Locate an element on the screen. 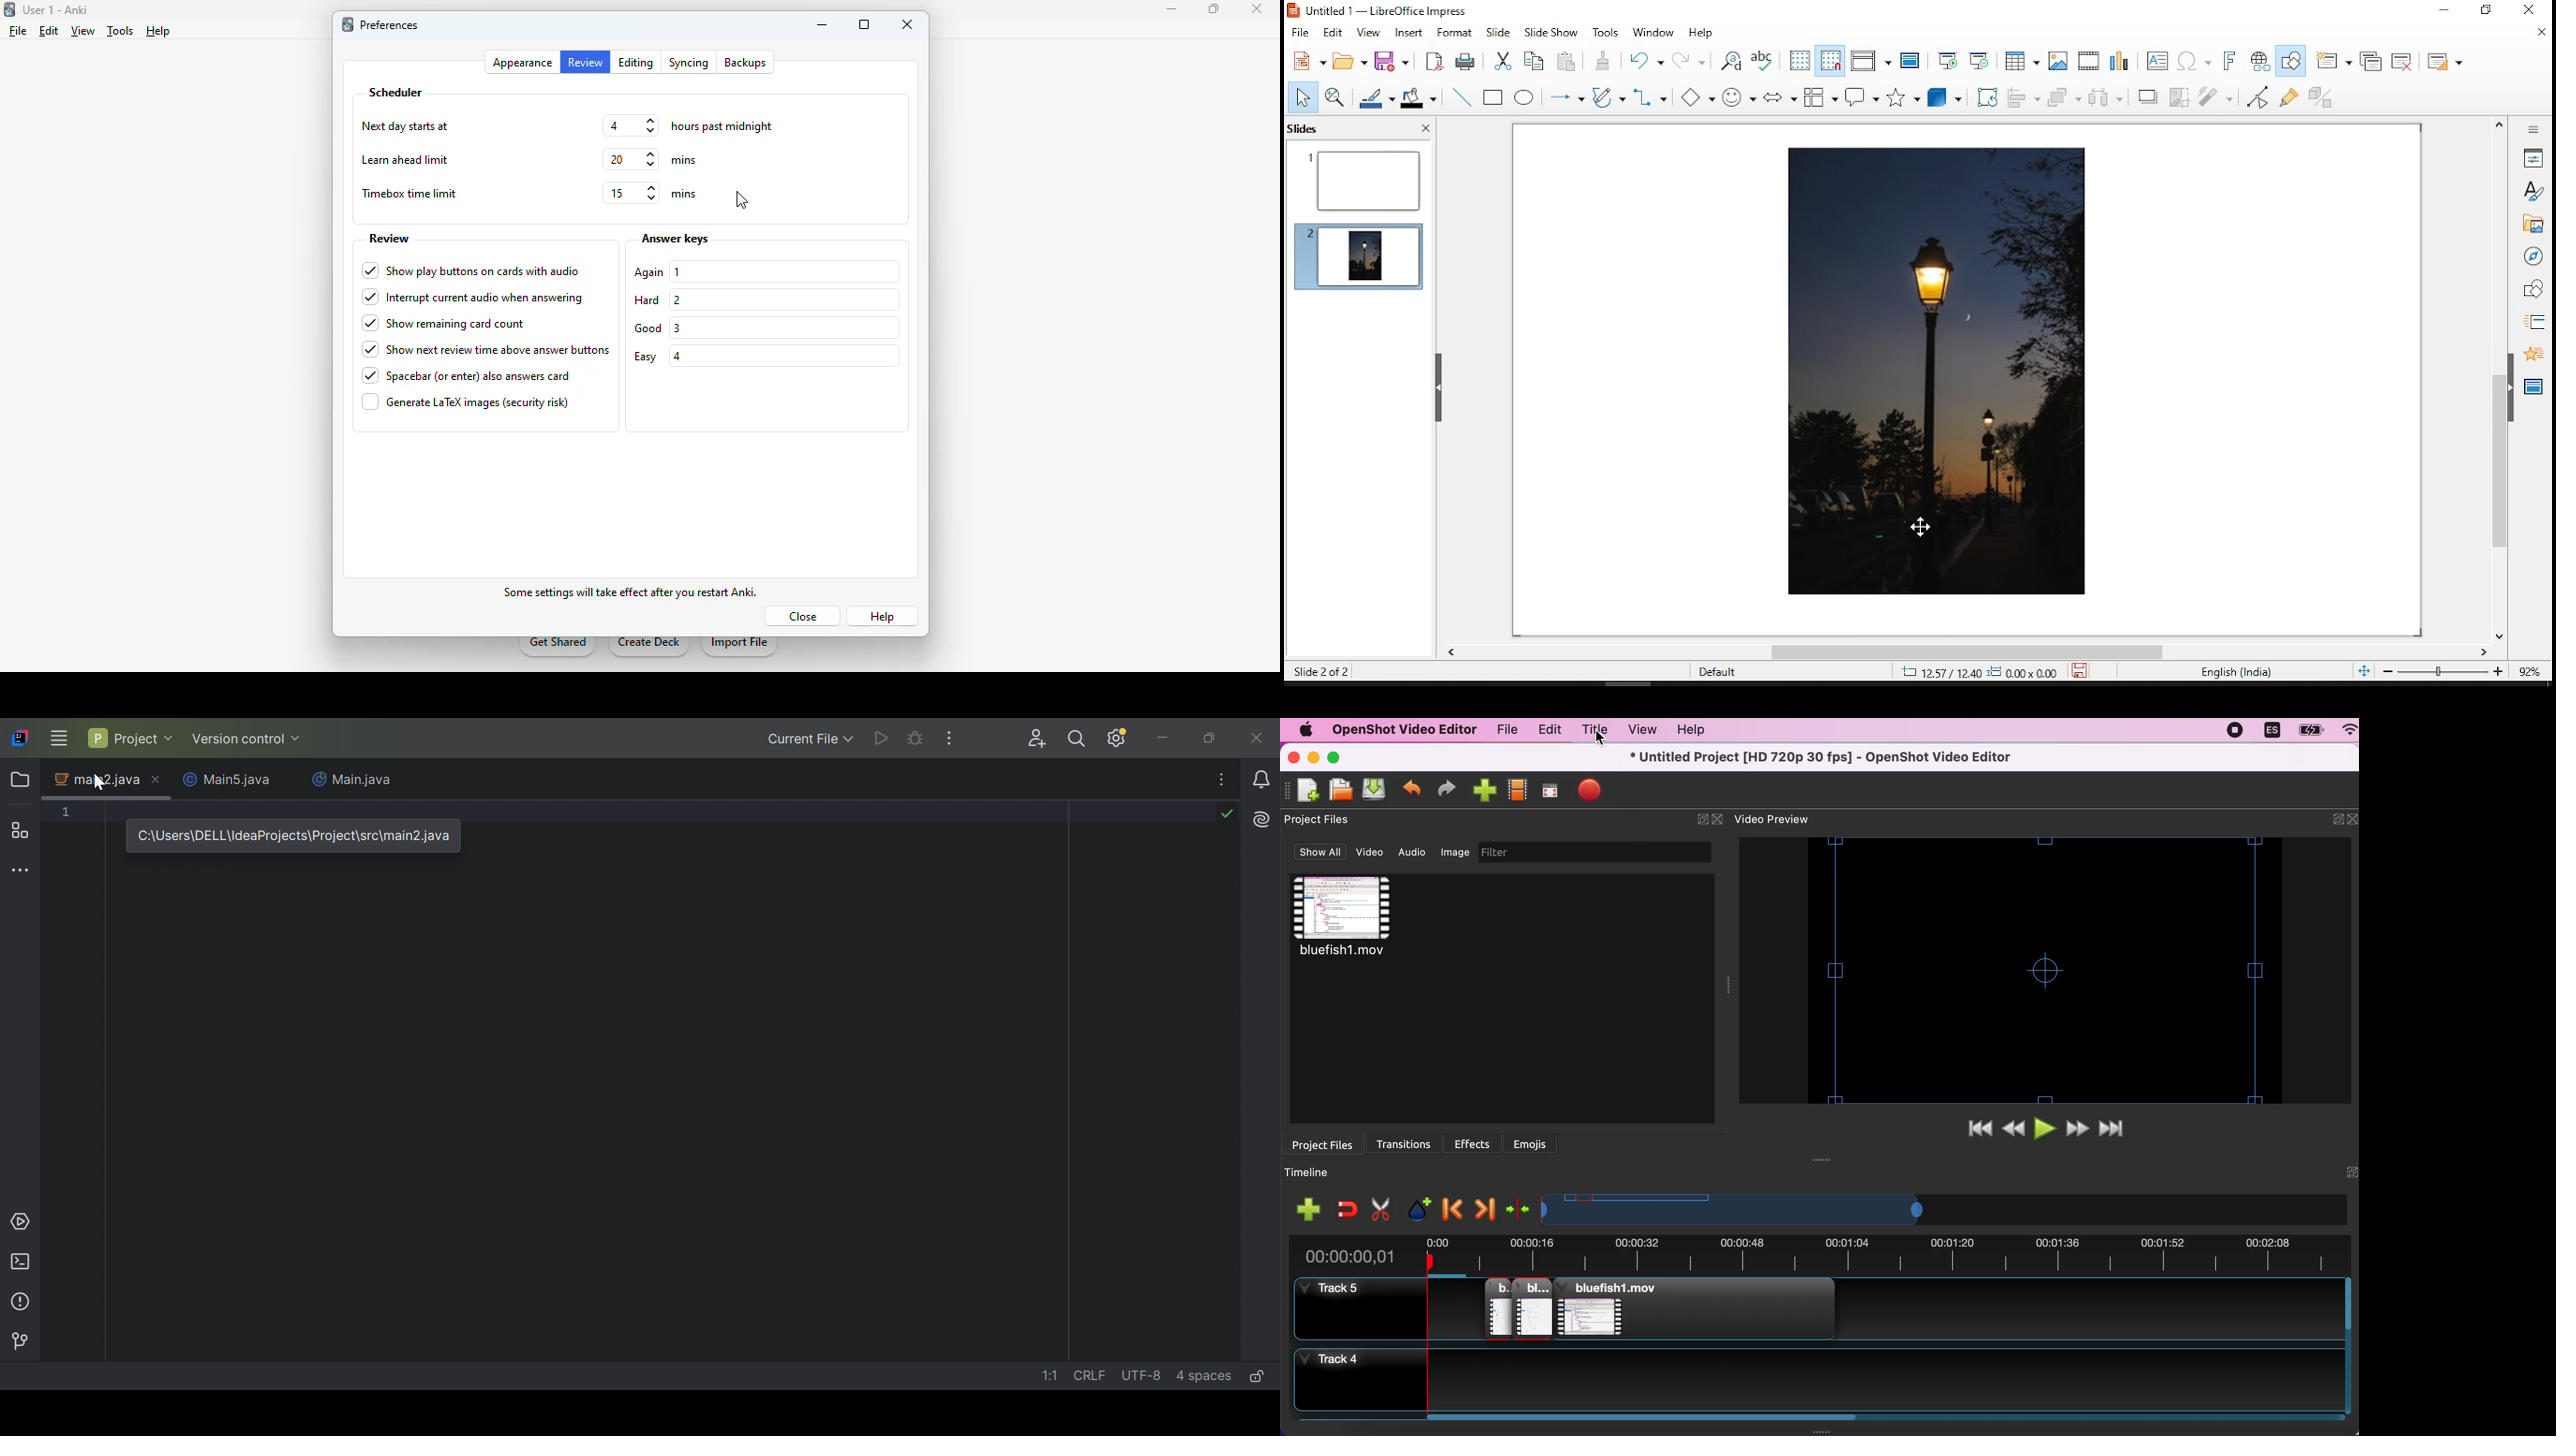 The image size is (2576, 1456). mins is located at coordinates (691, 194).